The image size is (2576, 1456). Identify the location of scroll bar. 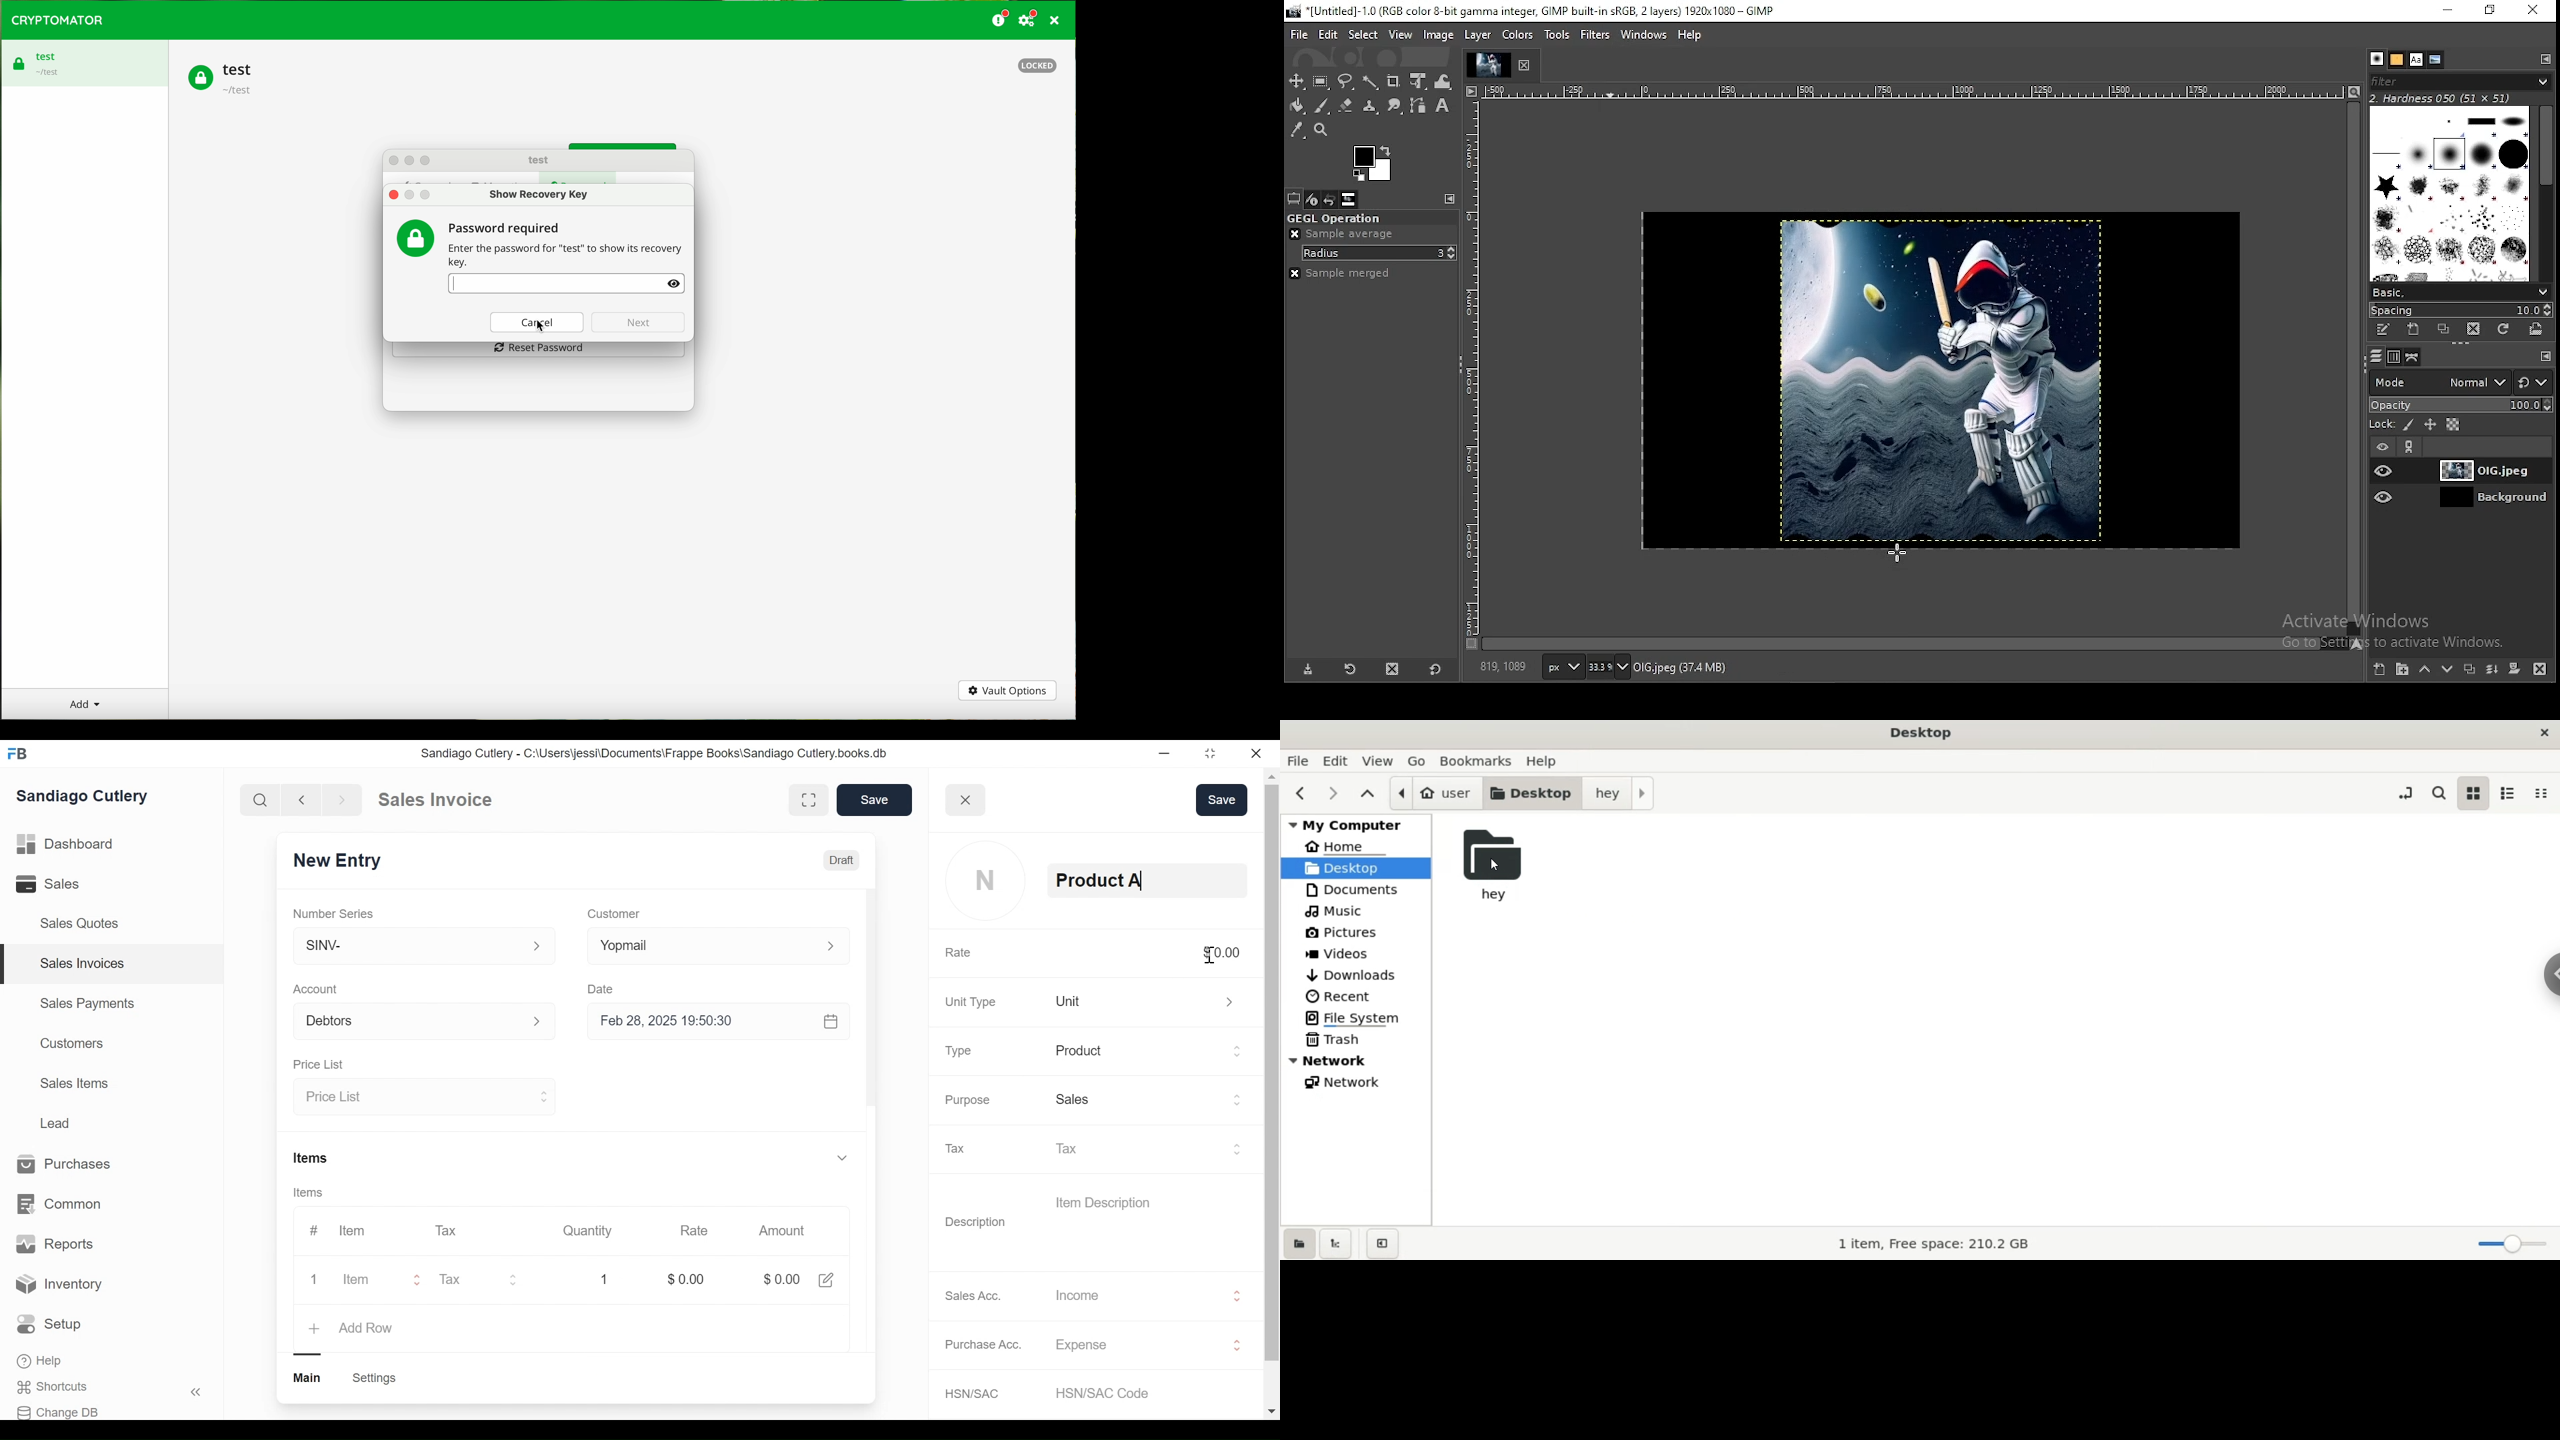
(2354, 369).